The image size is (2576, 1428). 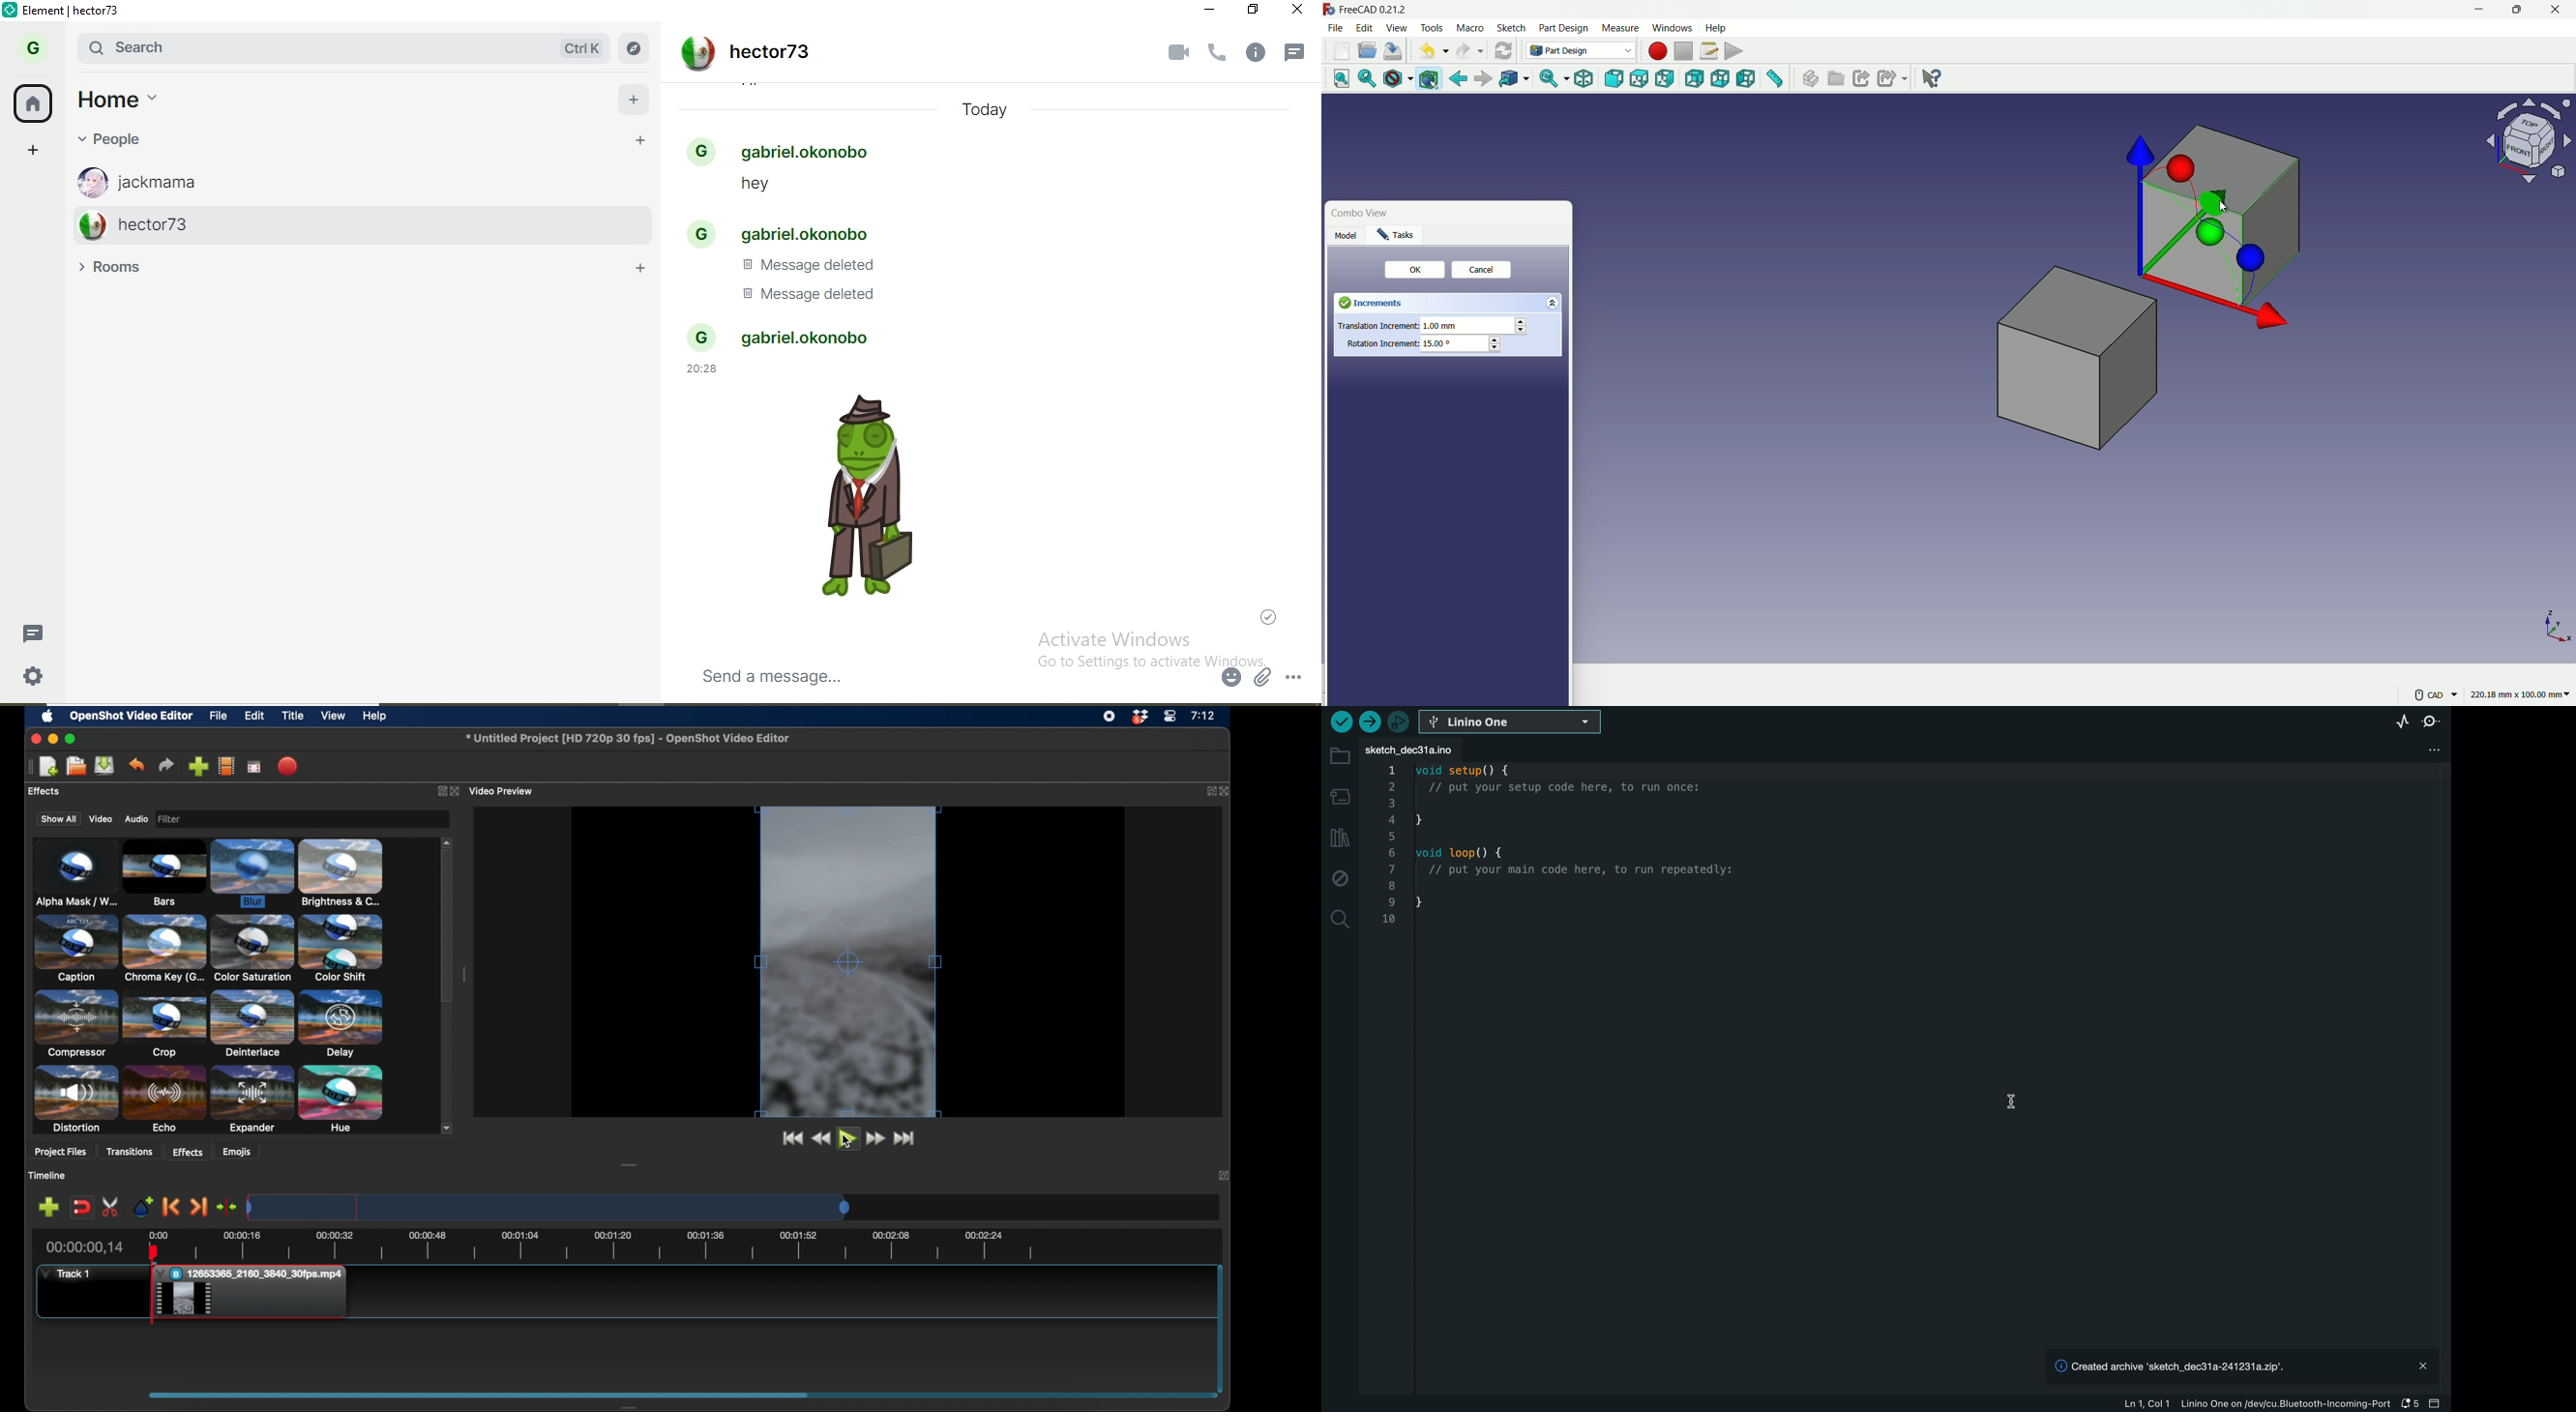 What do you see at coordinates (2423, 1366) in the screenshot?
I see `close` at bounding box center [2423, 1366].